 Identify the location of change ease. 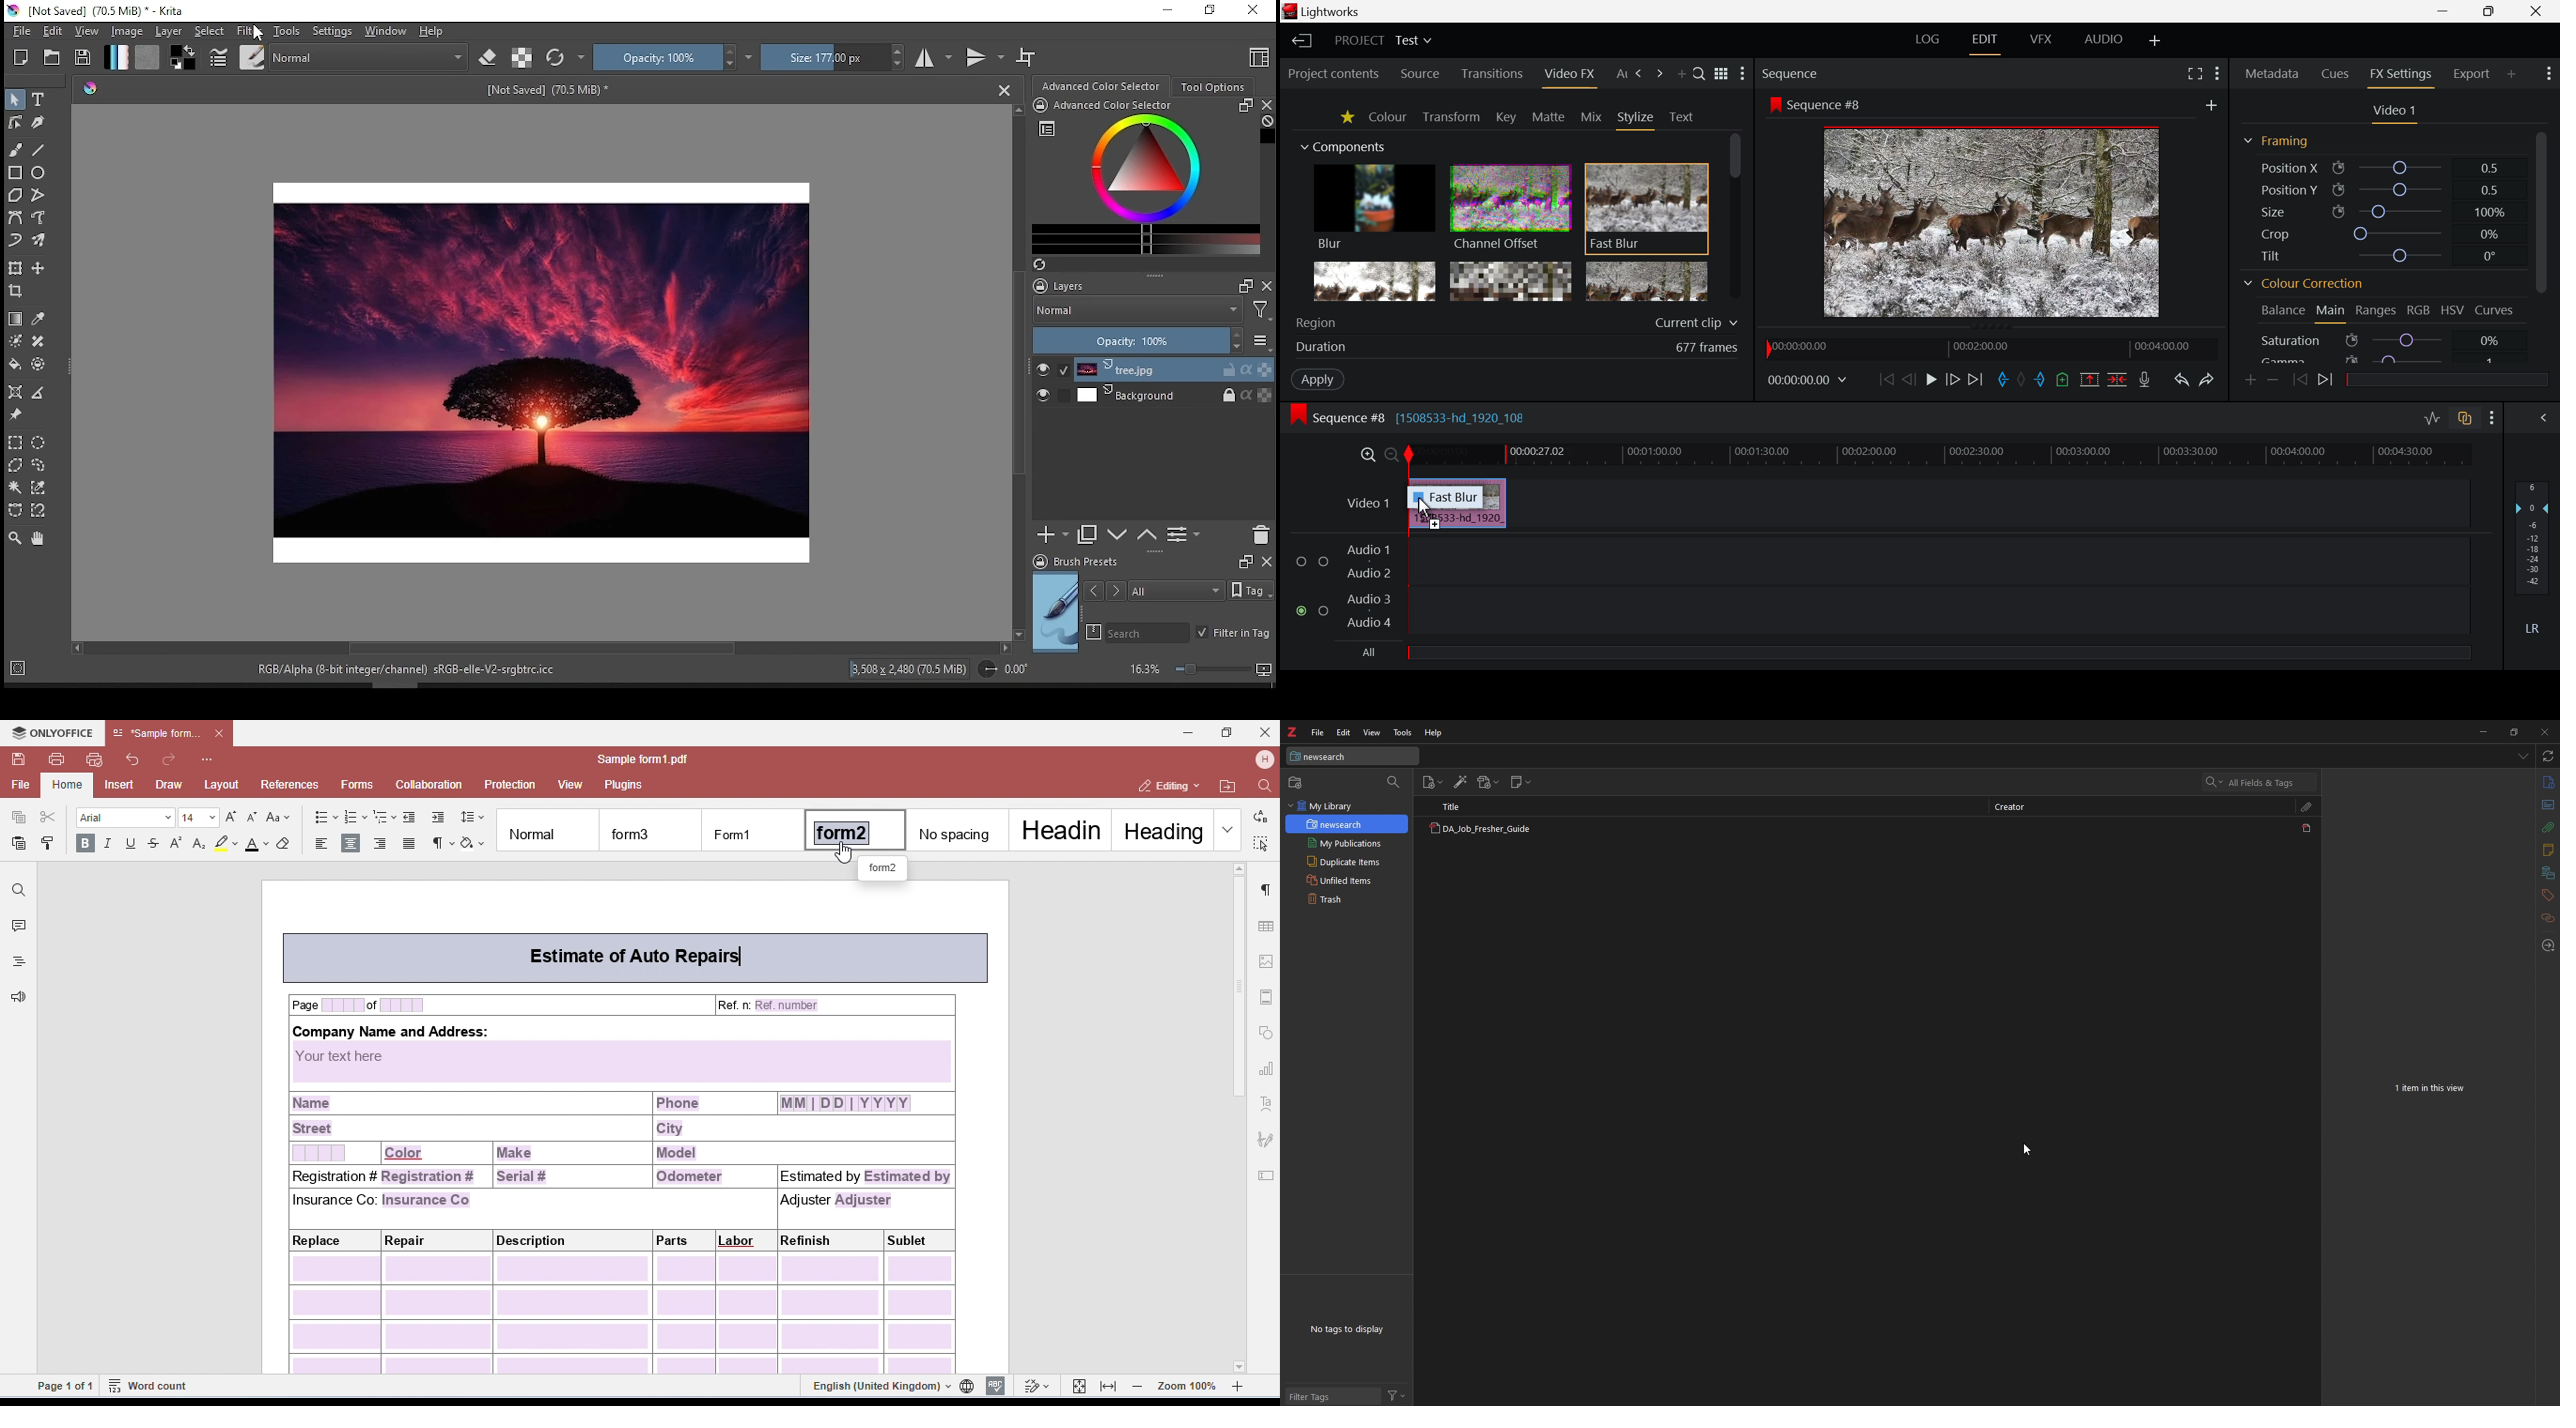
(280, 817).